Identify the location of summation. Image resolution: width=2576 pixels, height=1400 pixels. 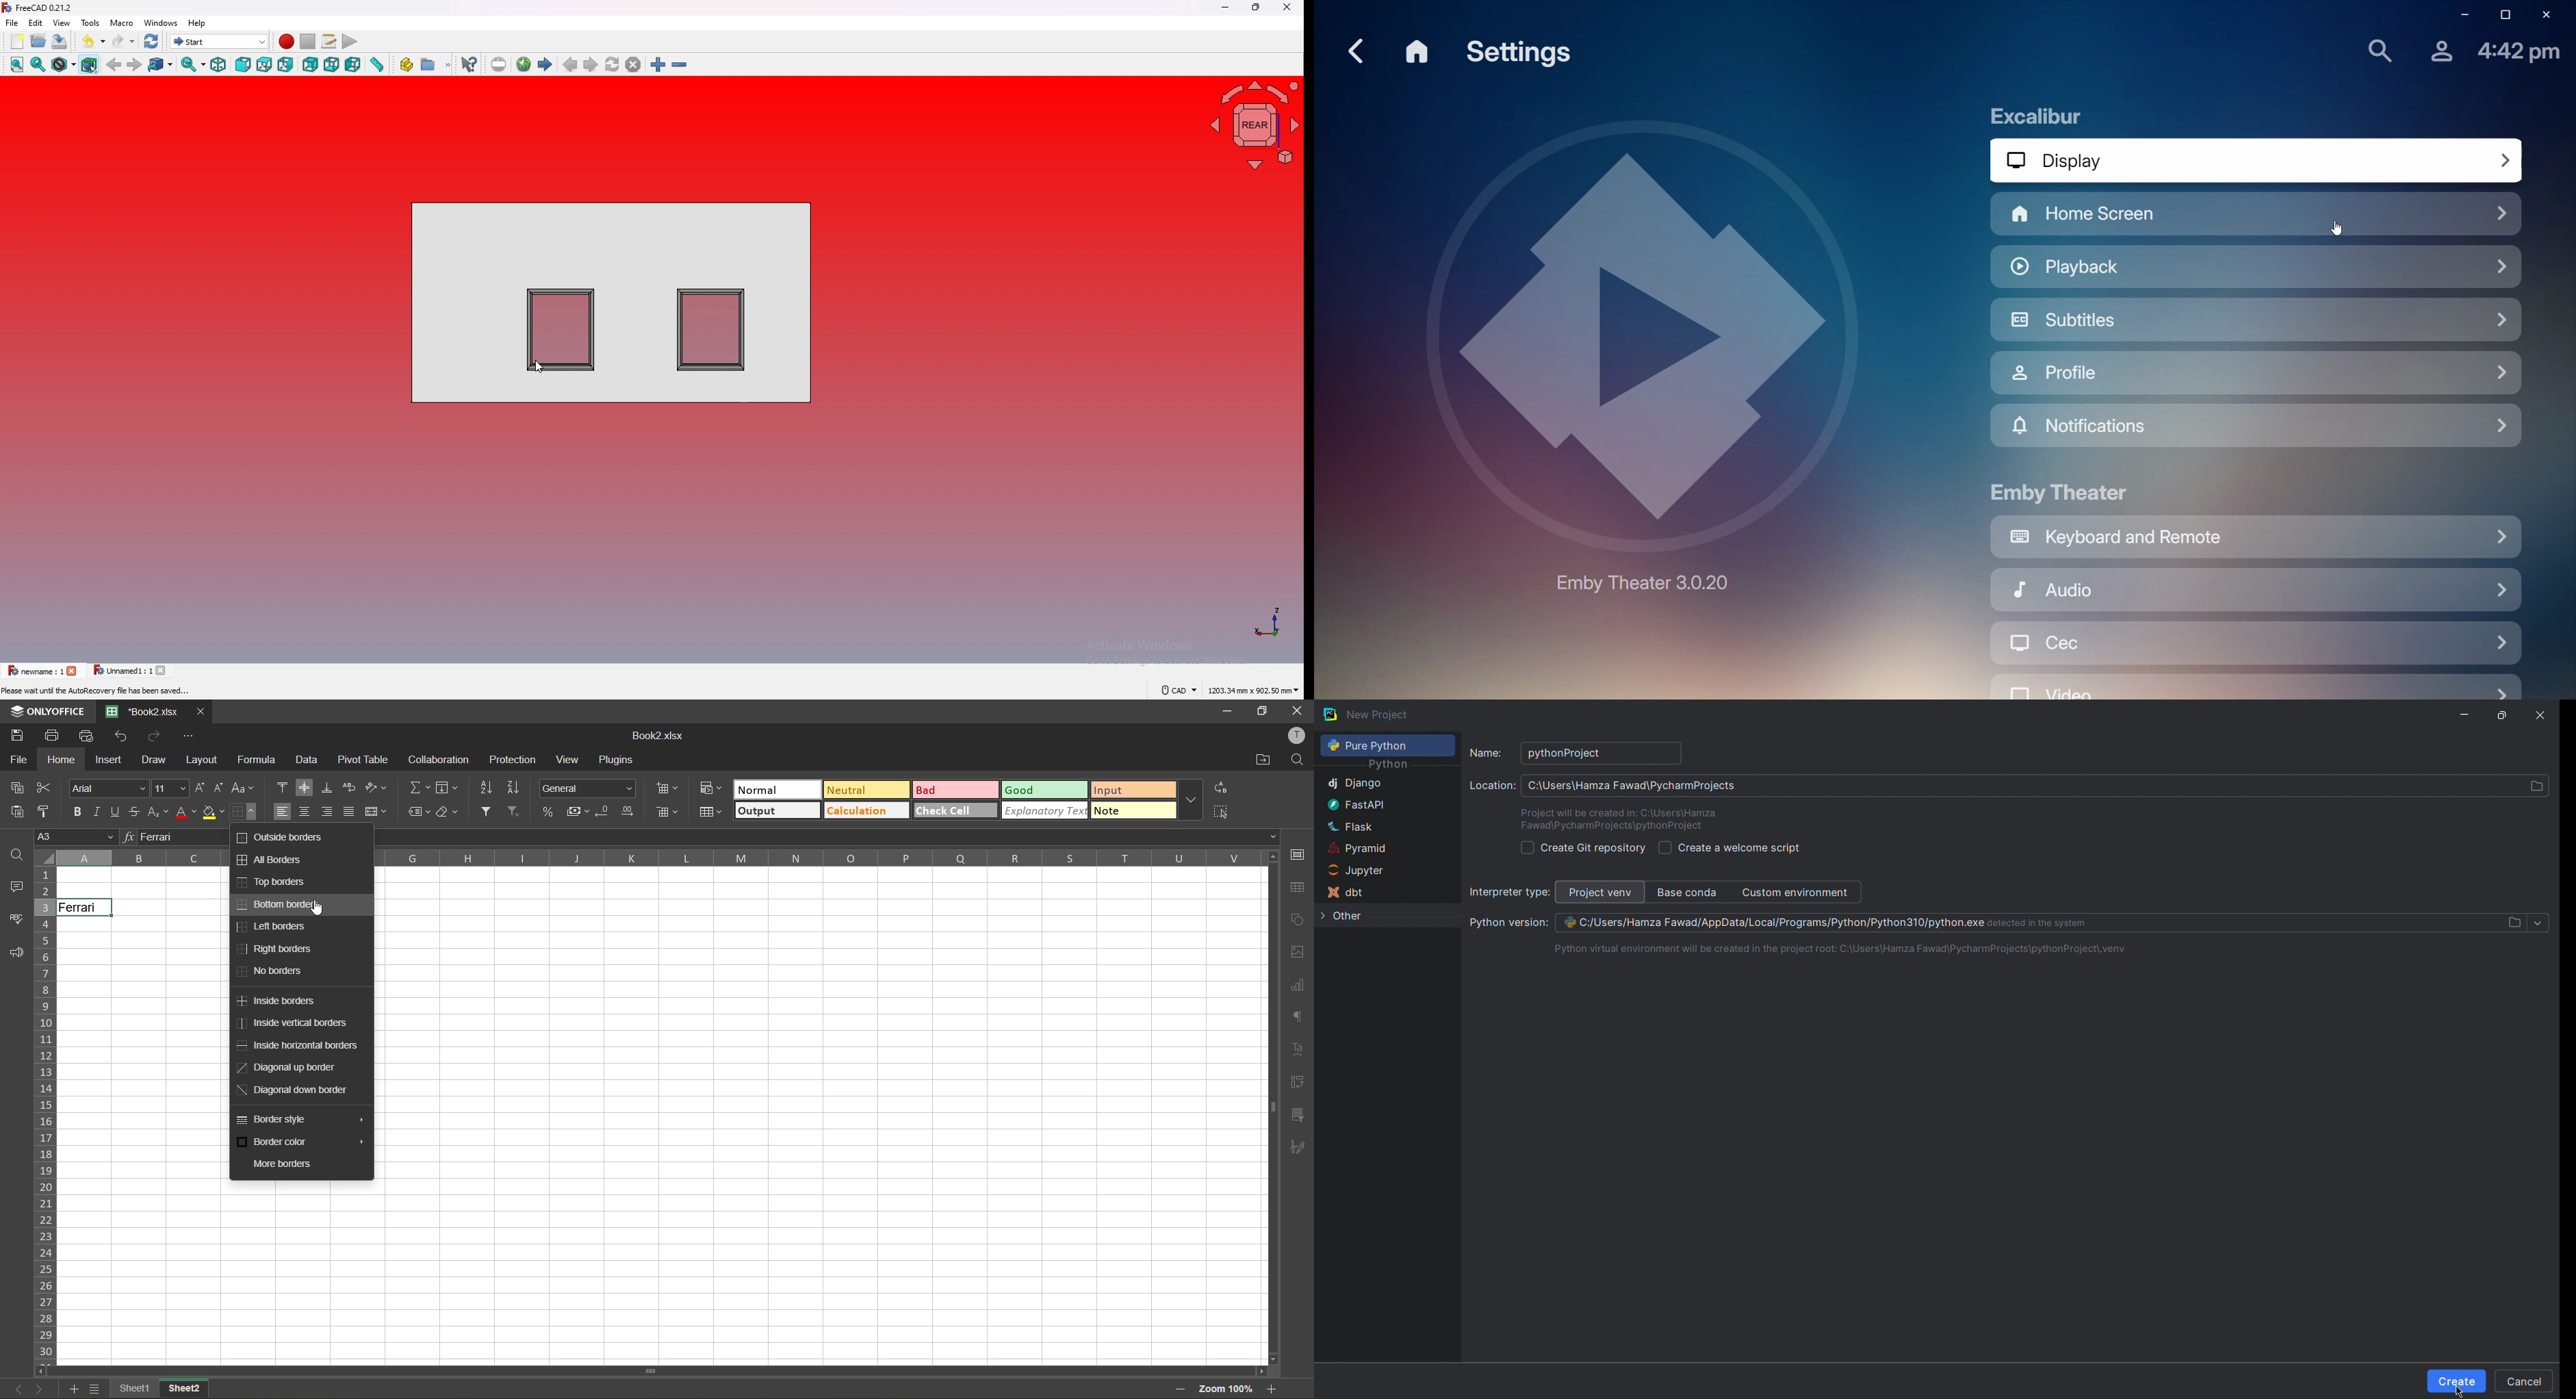
(419, 786).